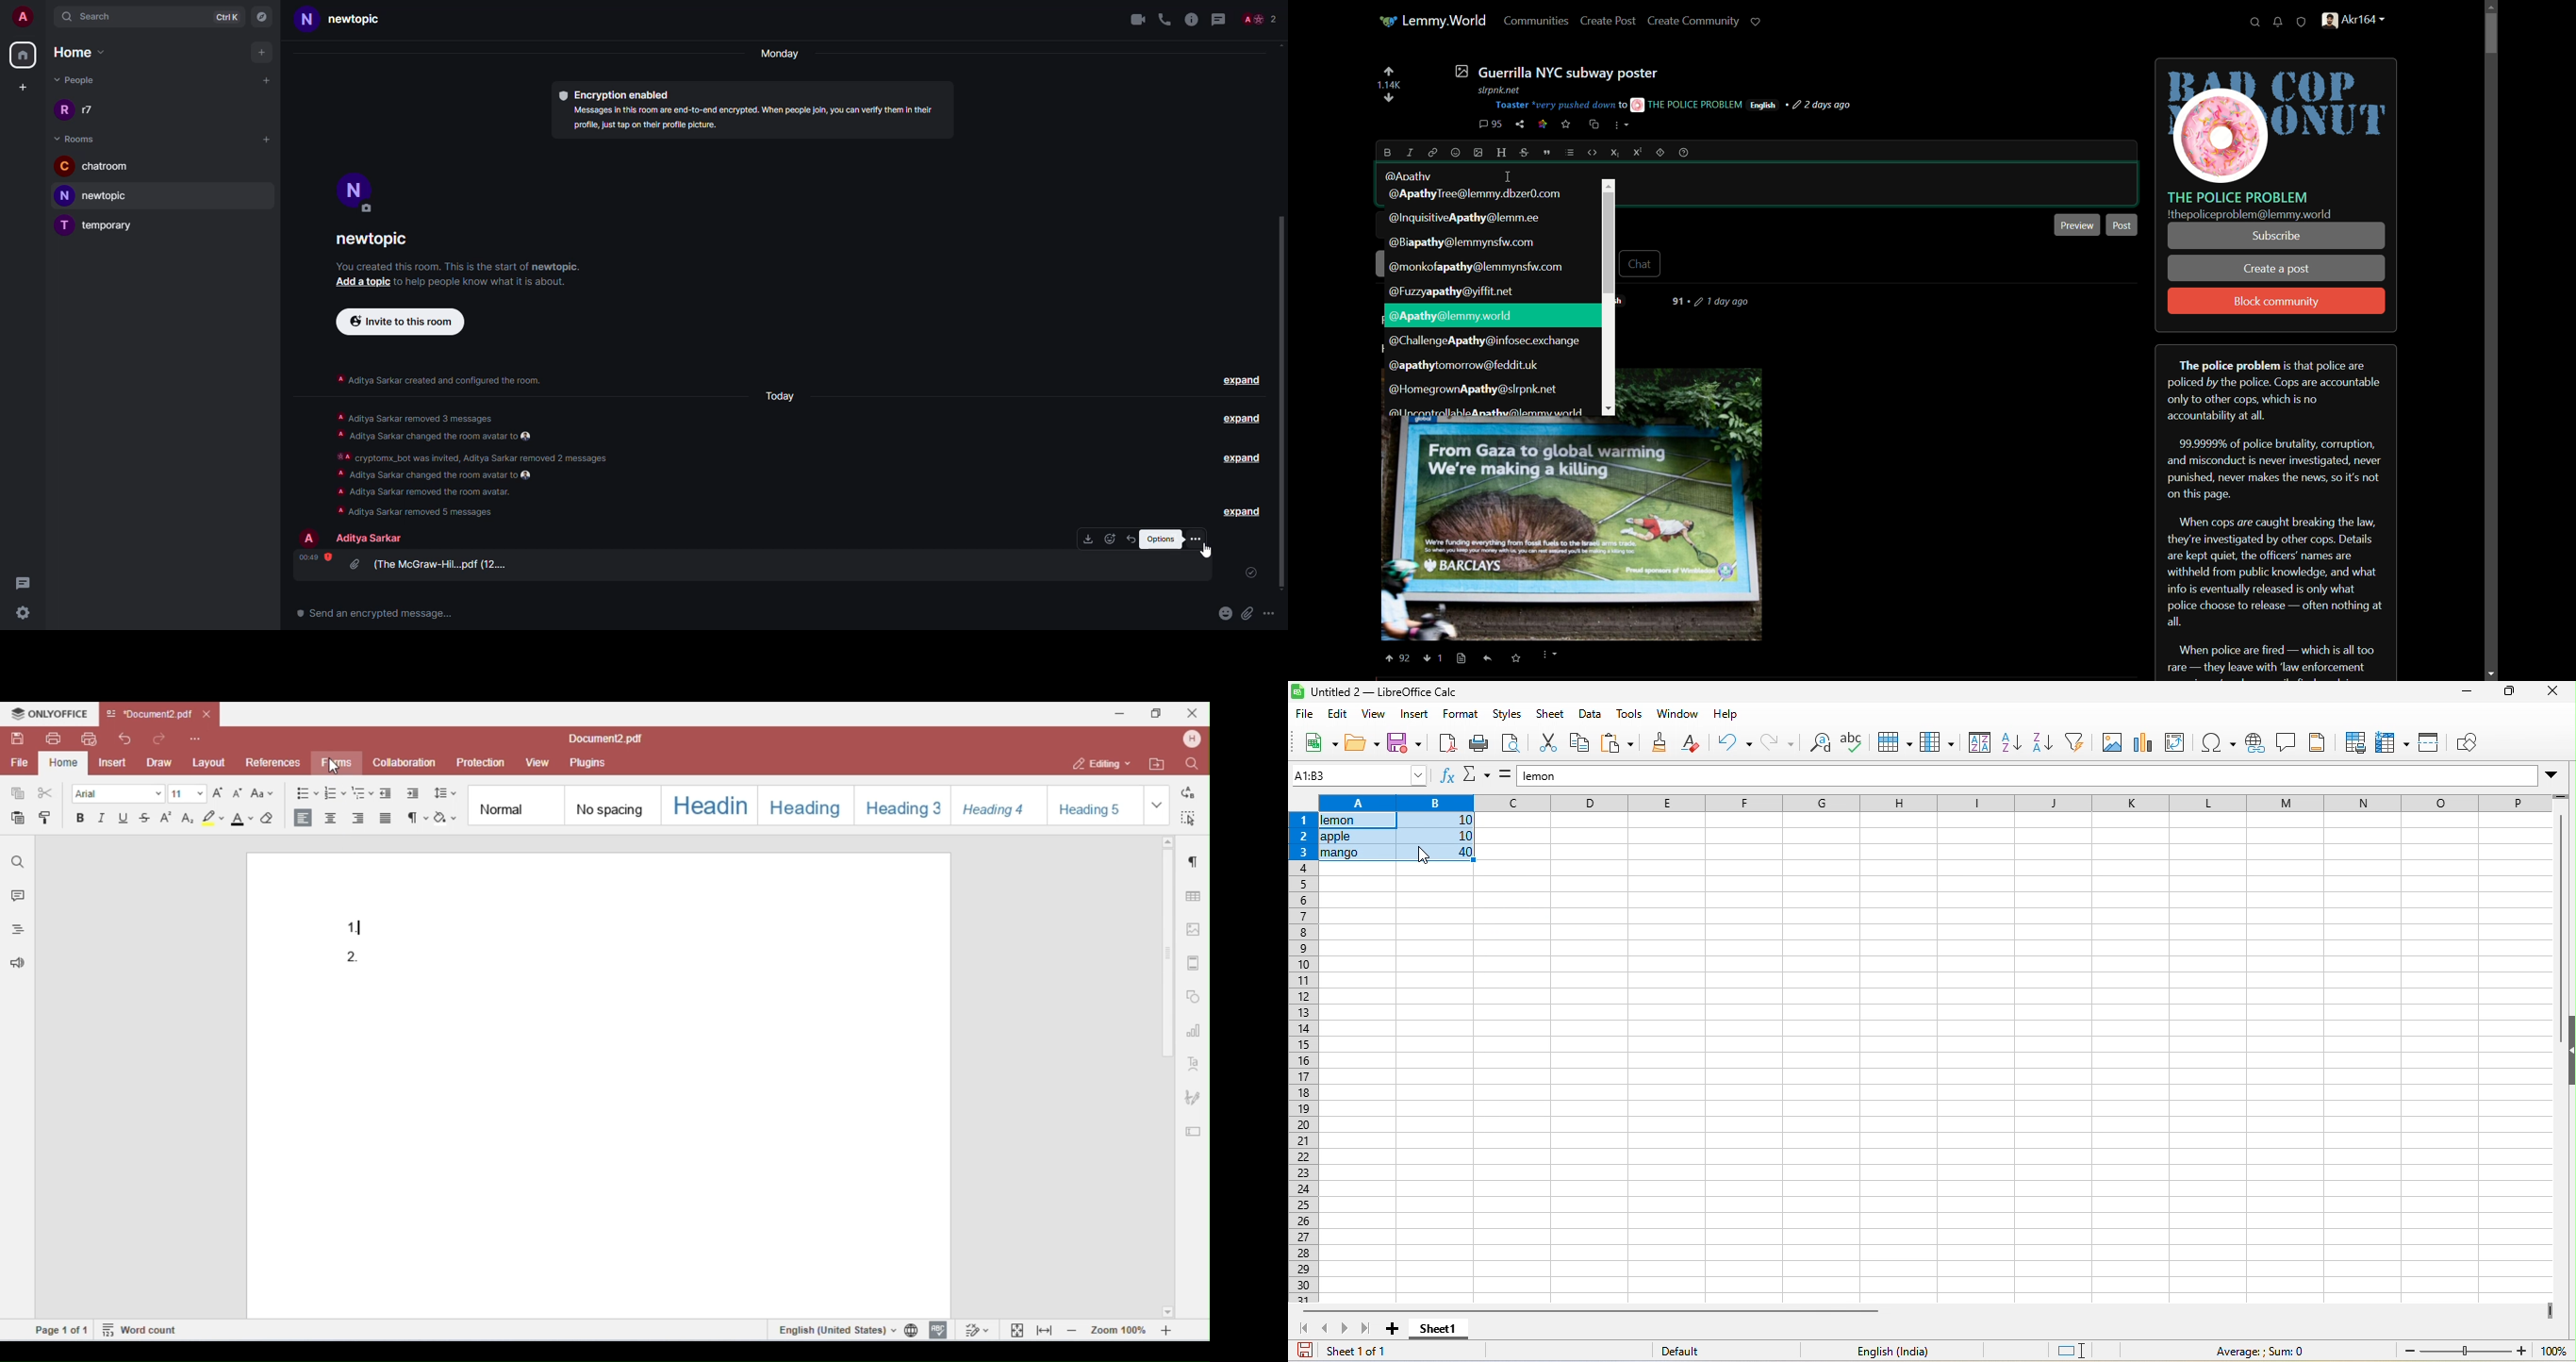  I want to click on superscript, so click(1638, 152).